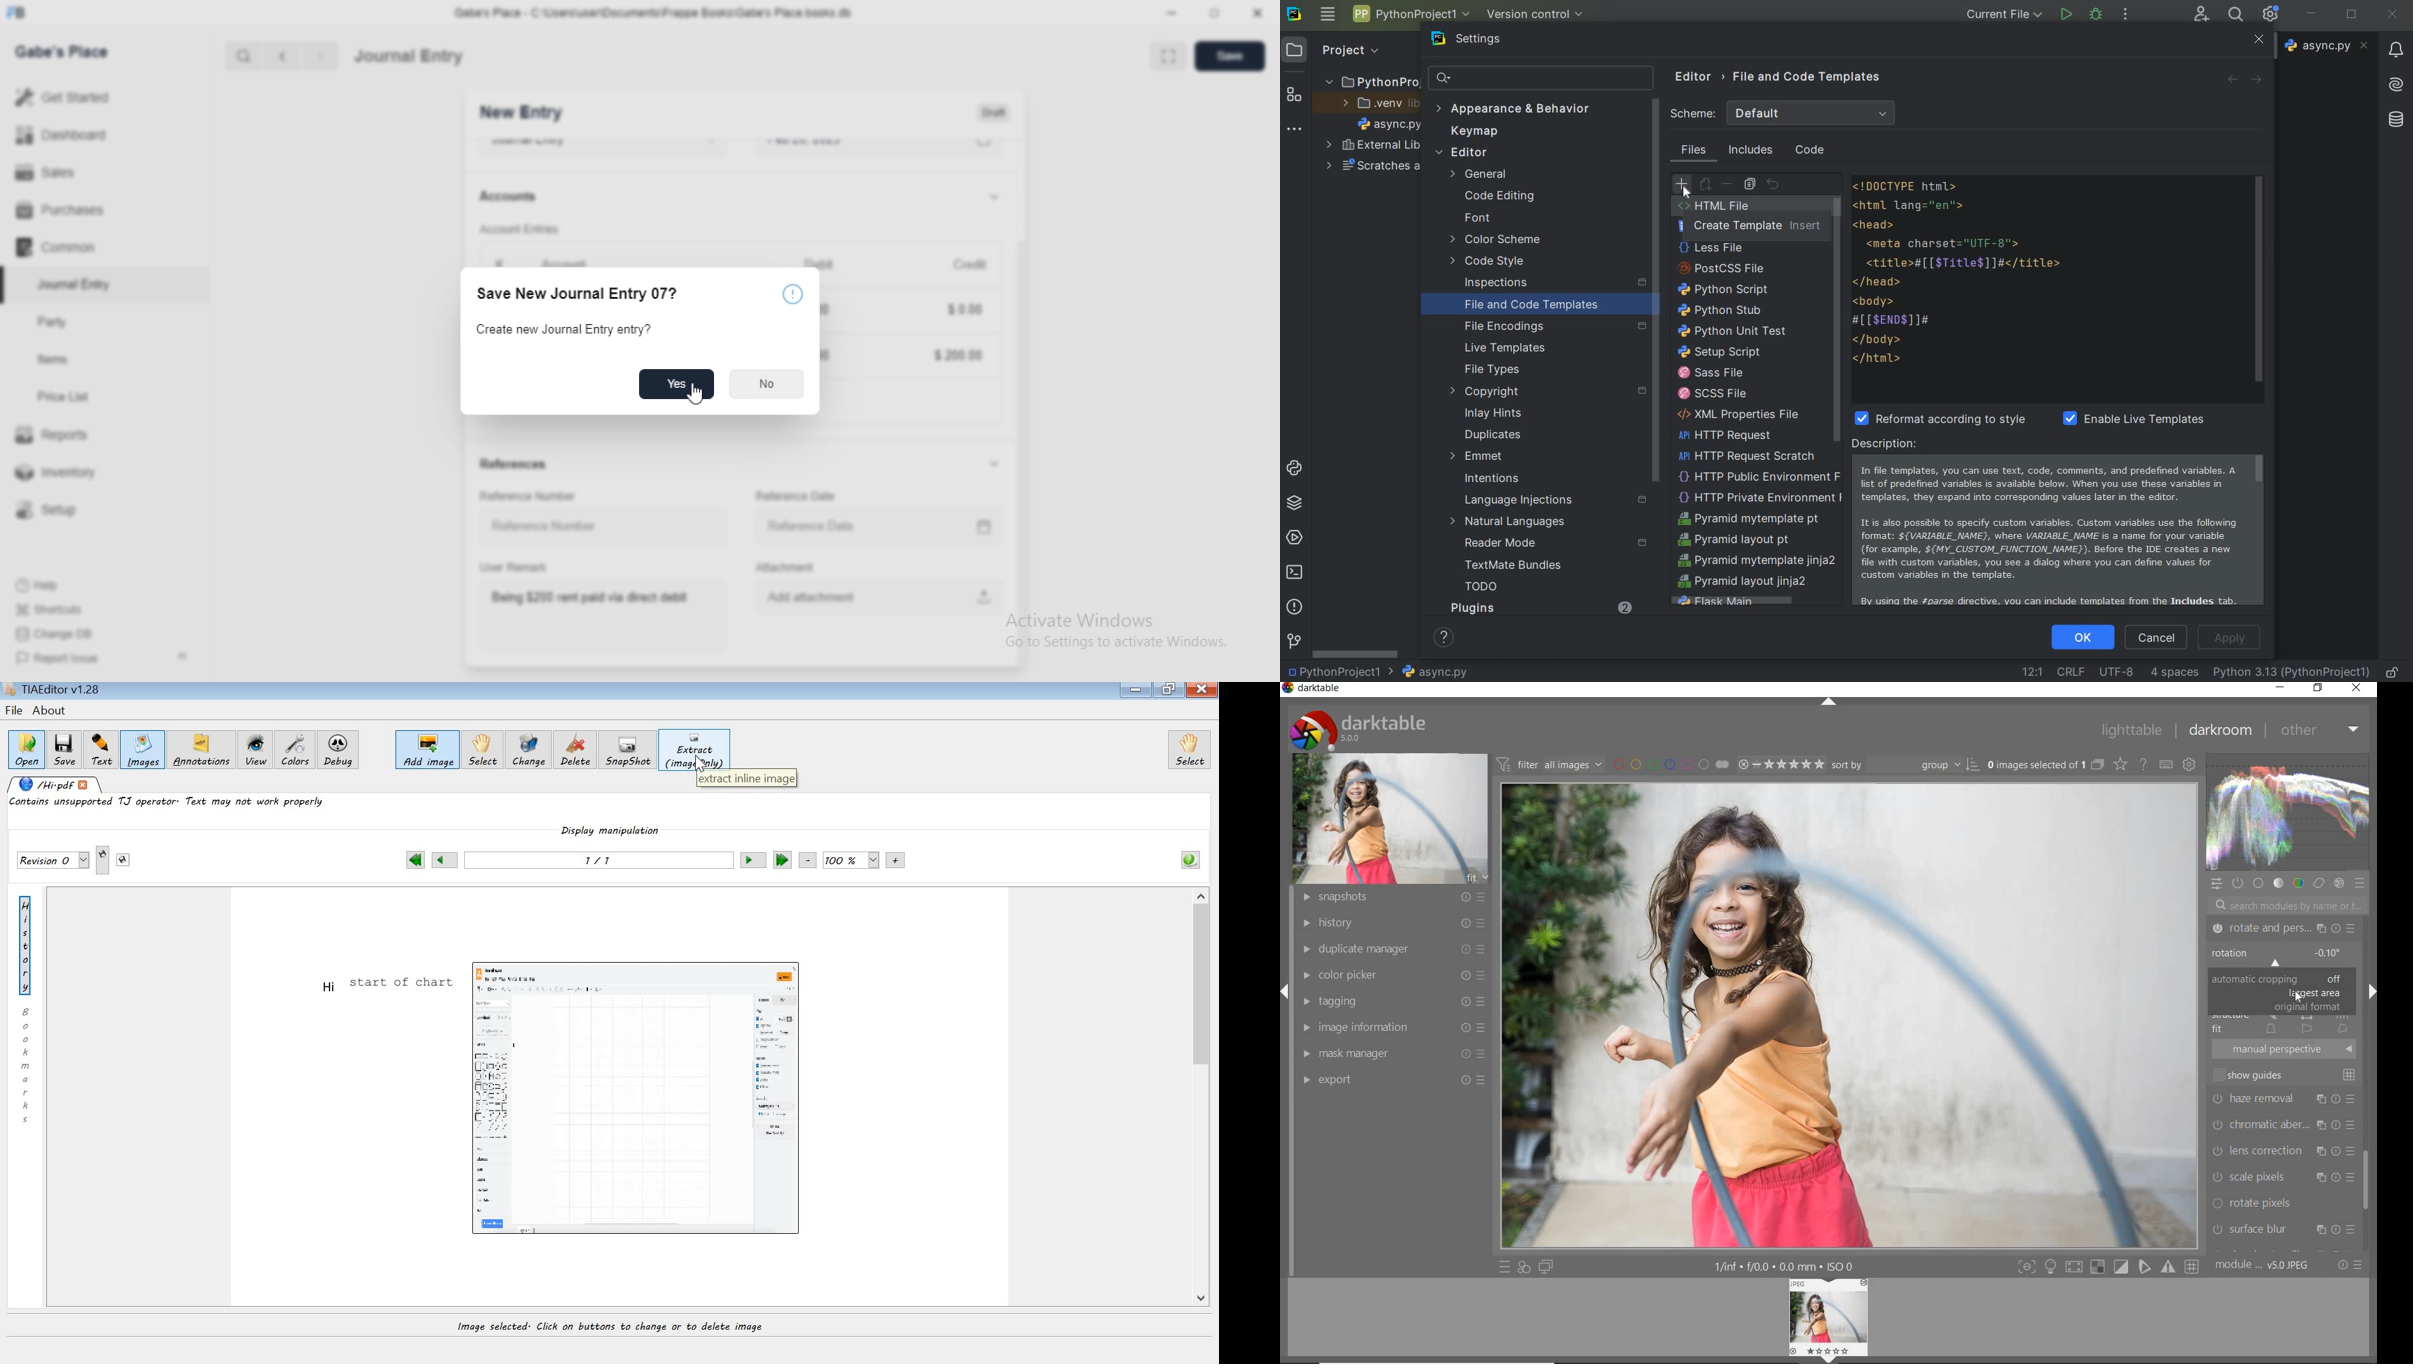 This screenshot has height=1372, width=2436. Describe the element at coordinates (1781, 1267) in the screenshot. I see `other interface details` at that location.